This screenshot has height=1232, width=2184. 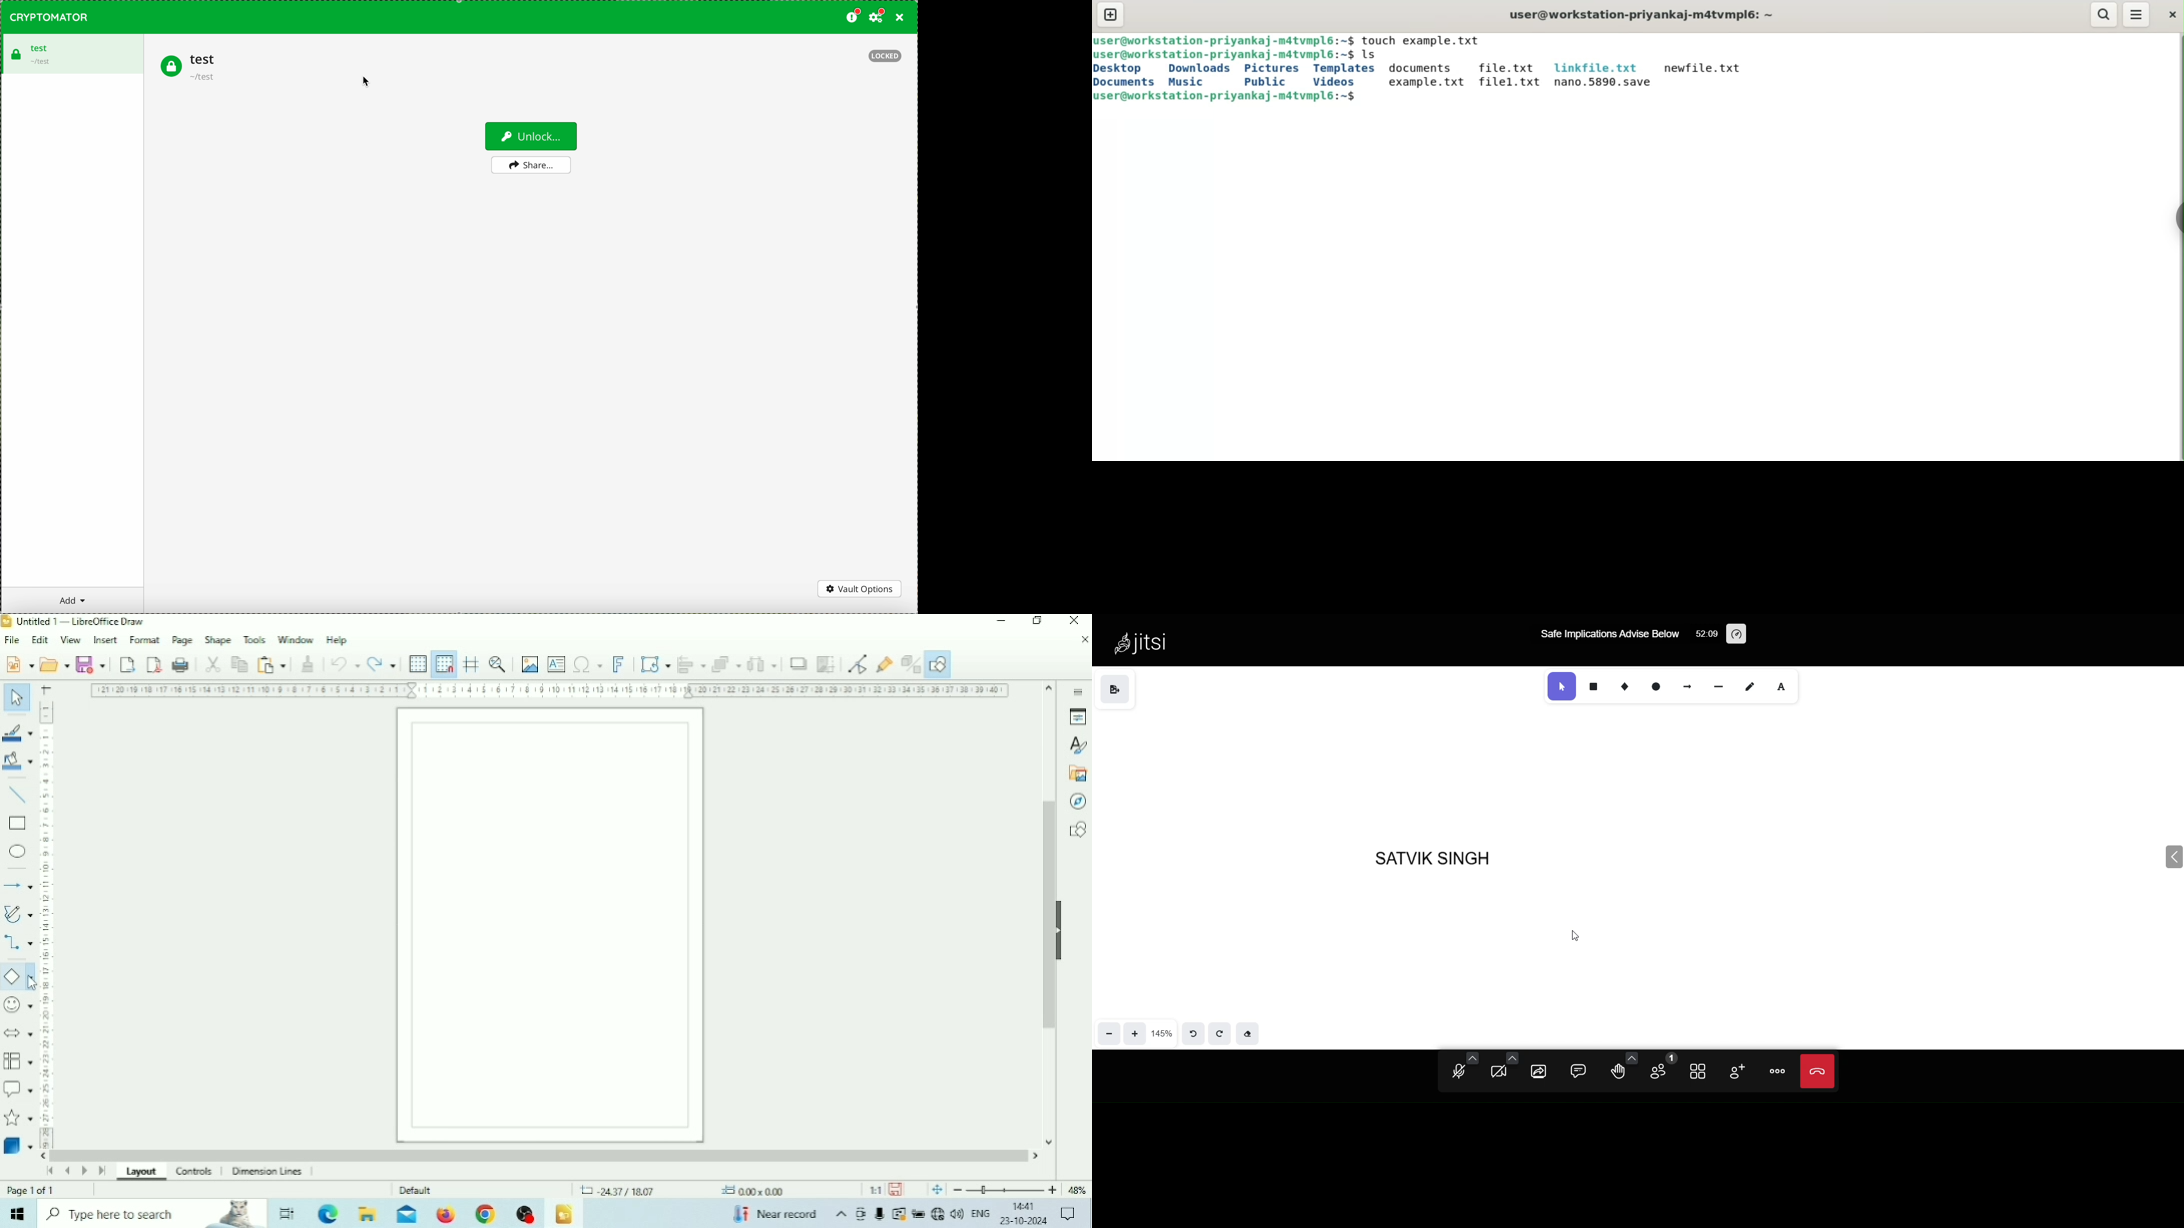 I want to click on Callout Shapes, so click(x=18, y=1089).